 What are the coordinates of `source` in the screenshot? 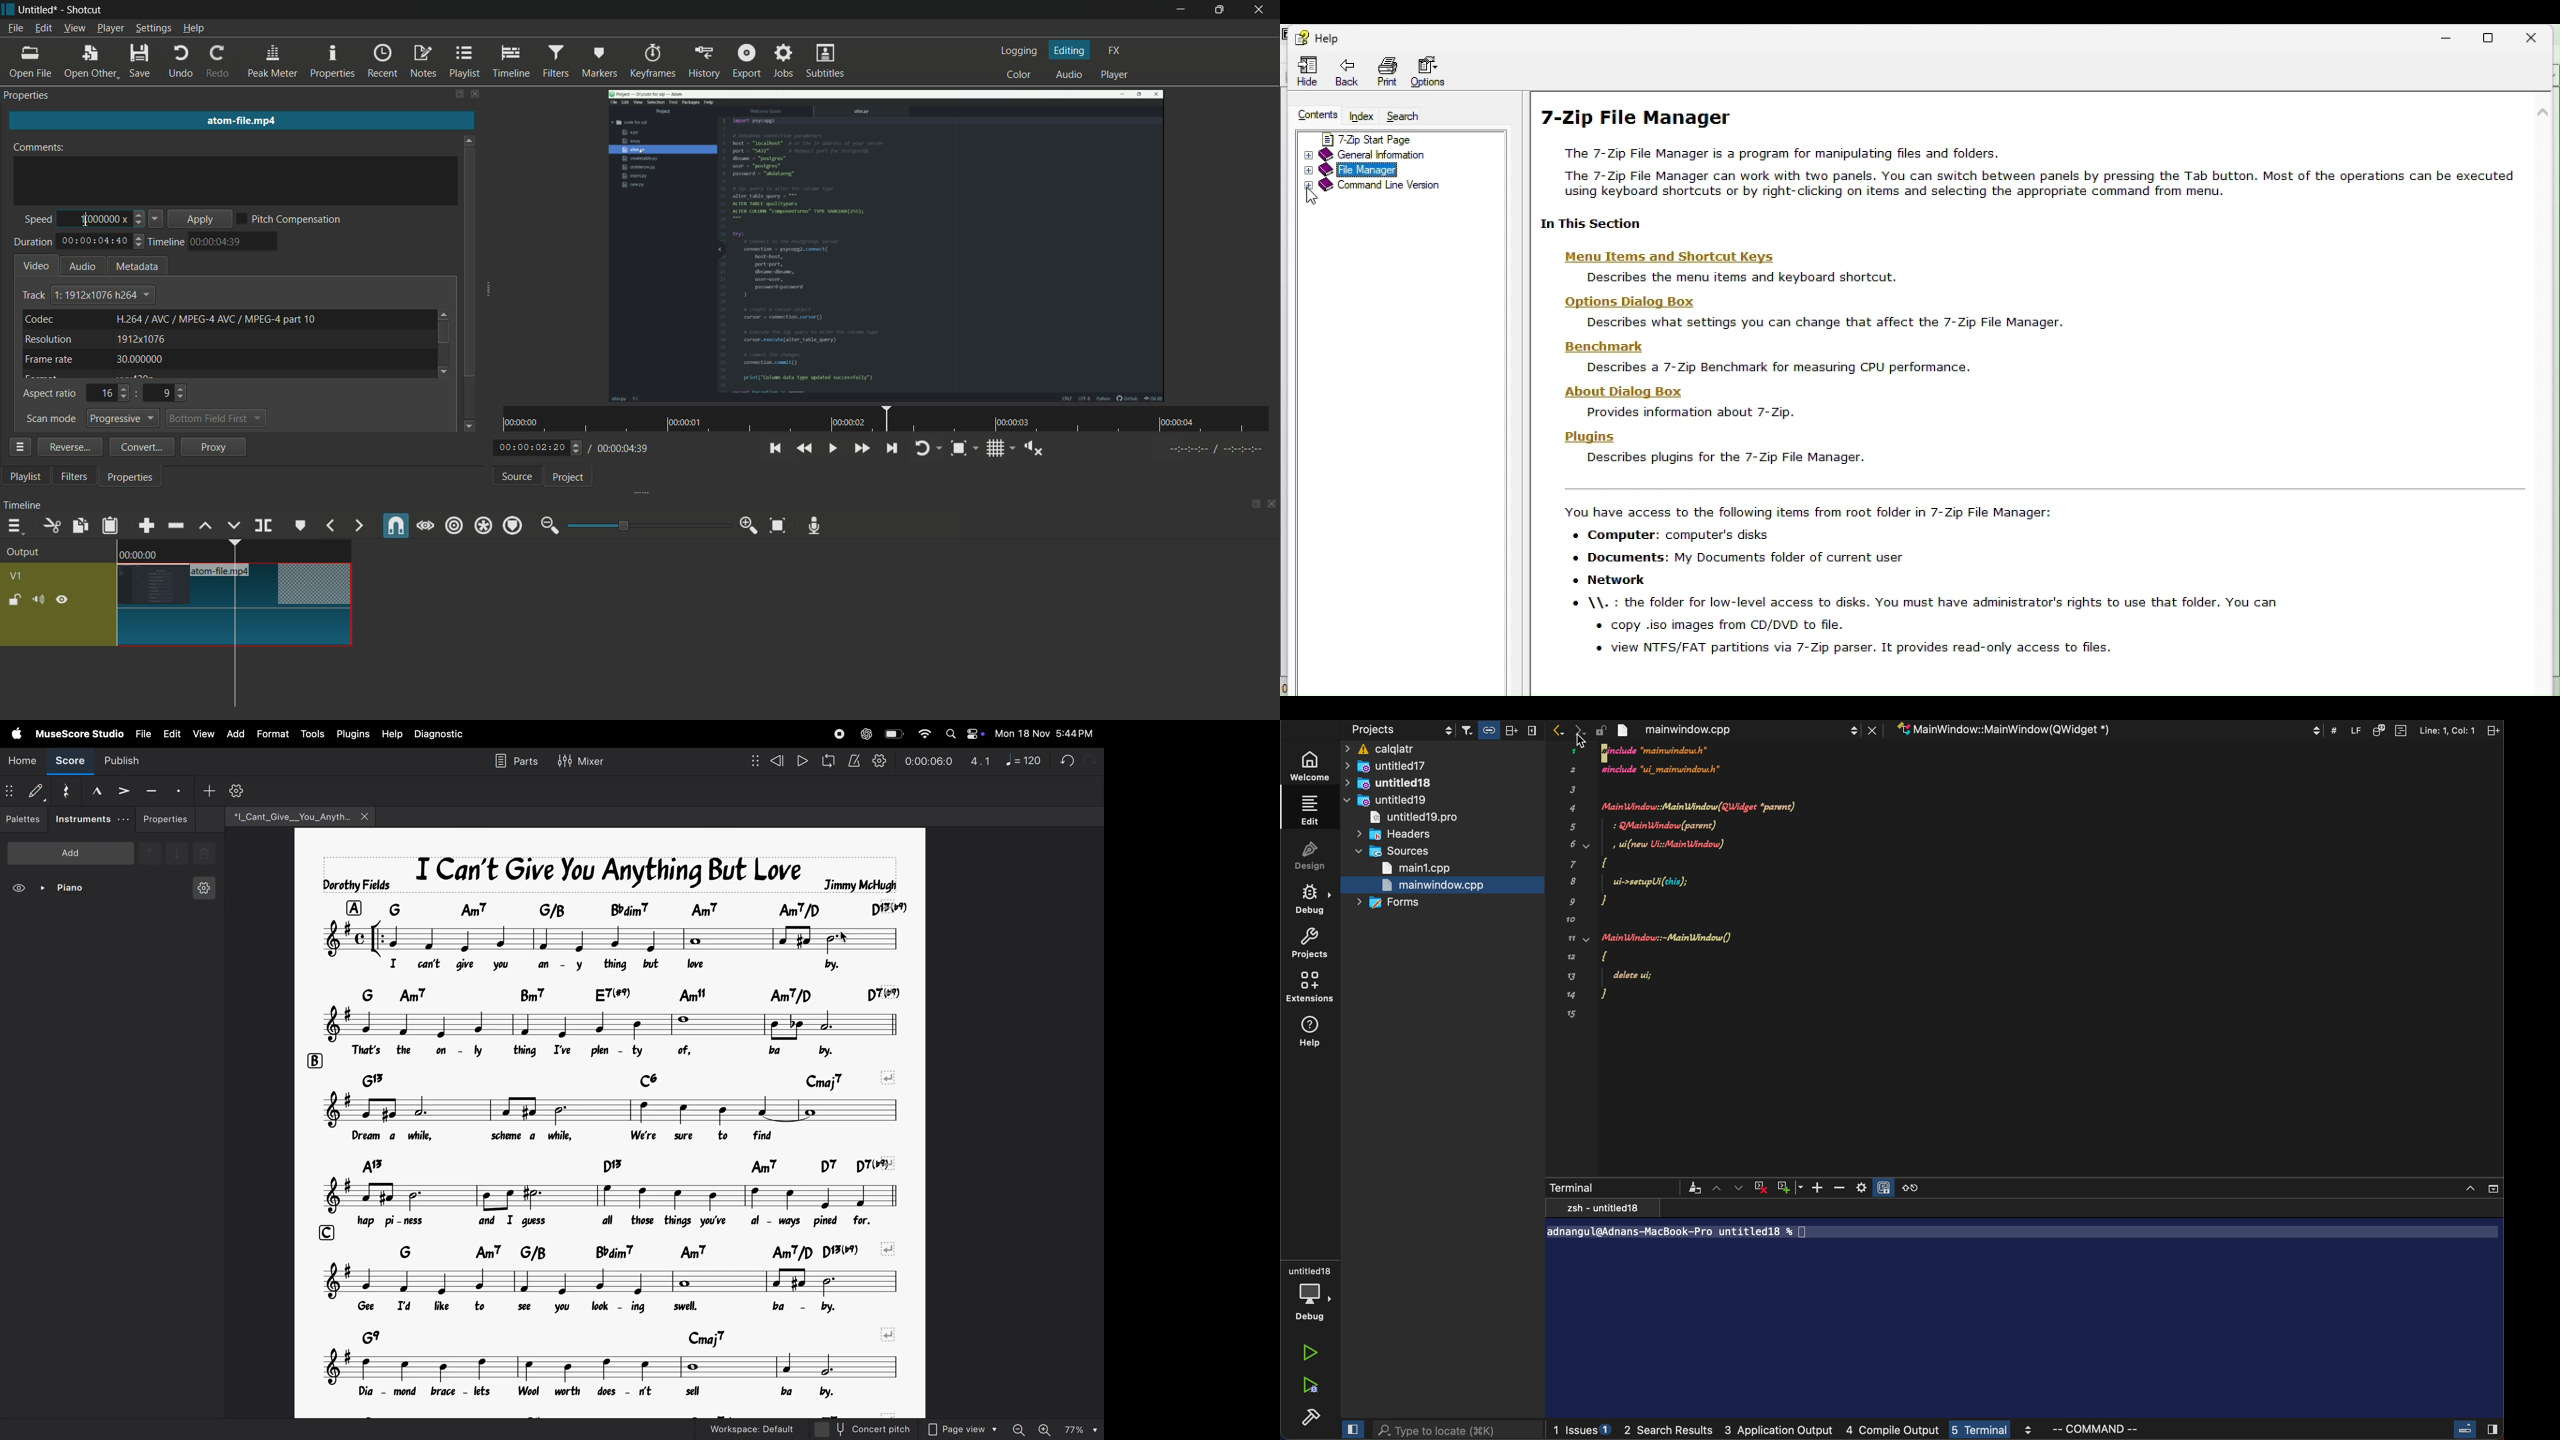 It's located at (518, 477).